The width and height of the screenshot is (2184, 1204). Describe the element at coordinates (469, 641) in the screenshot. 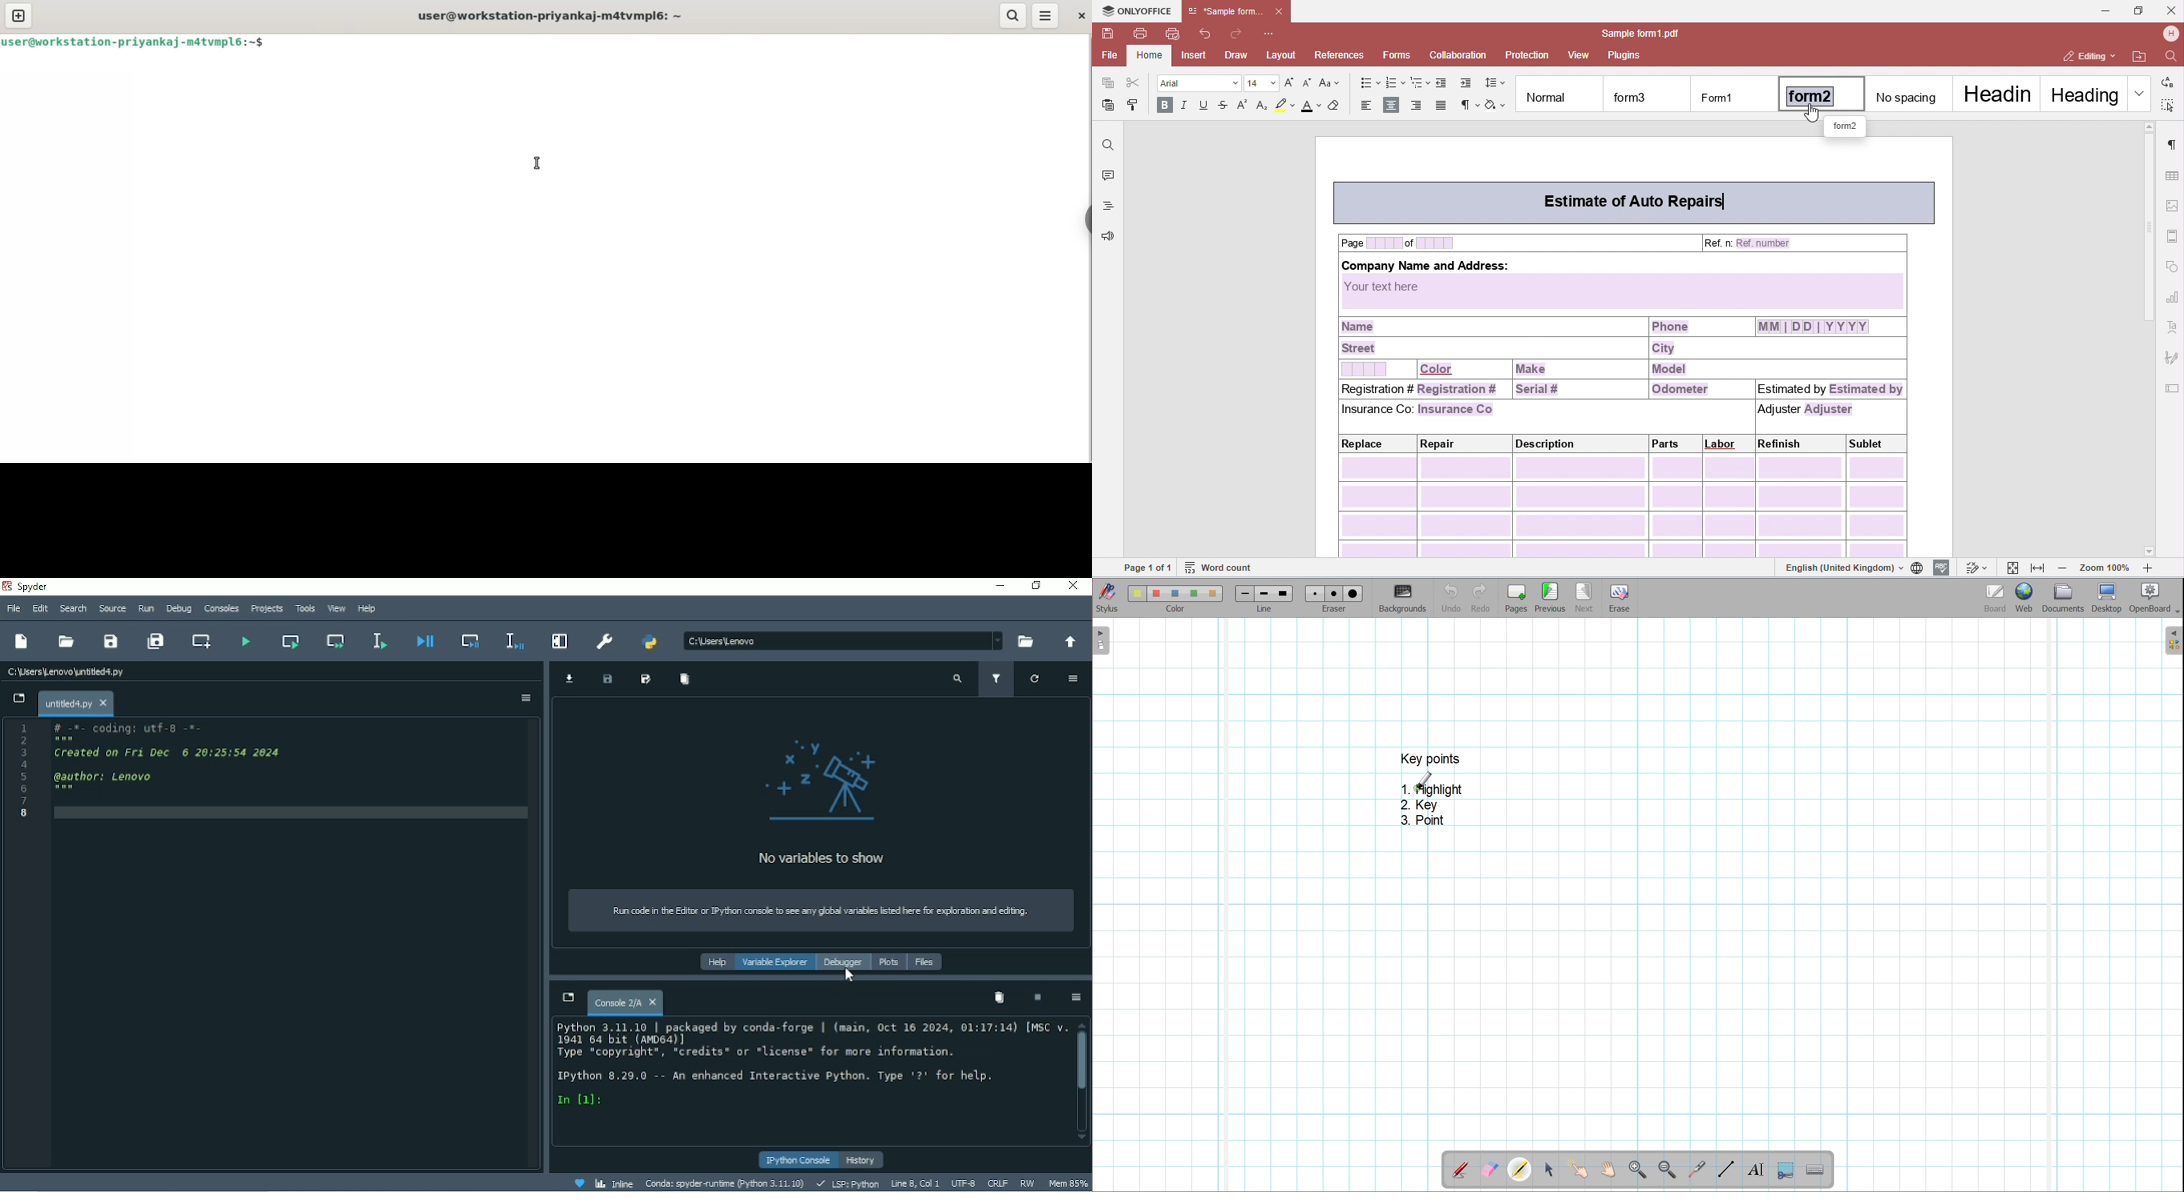

I see `Debug cell` at that location.